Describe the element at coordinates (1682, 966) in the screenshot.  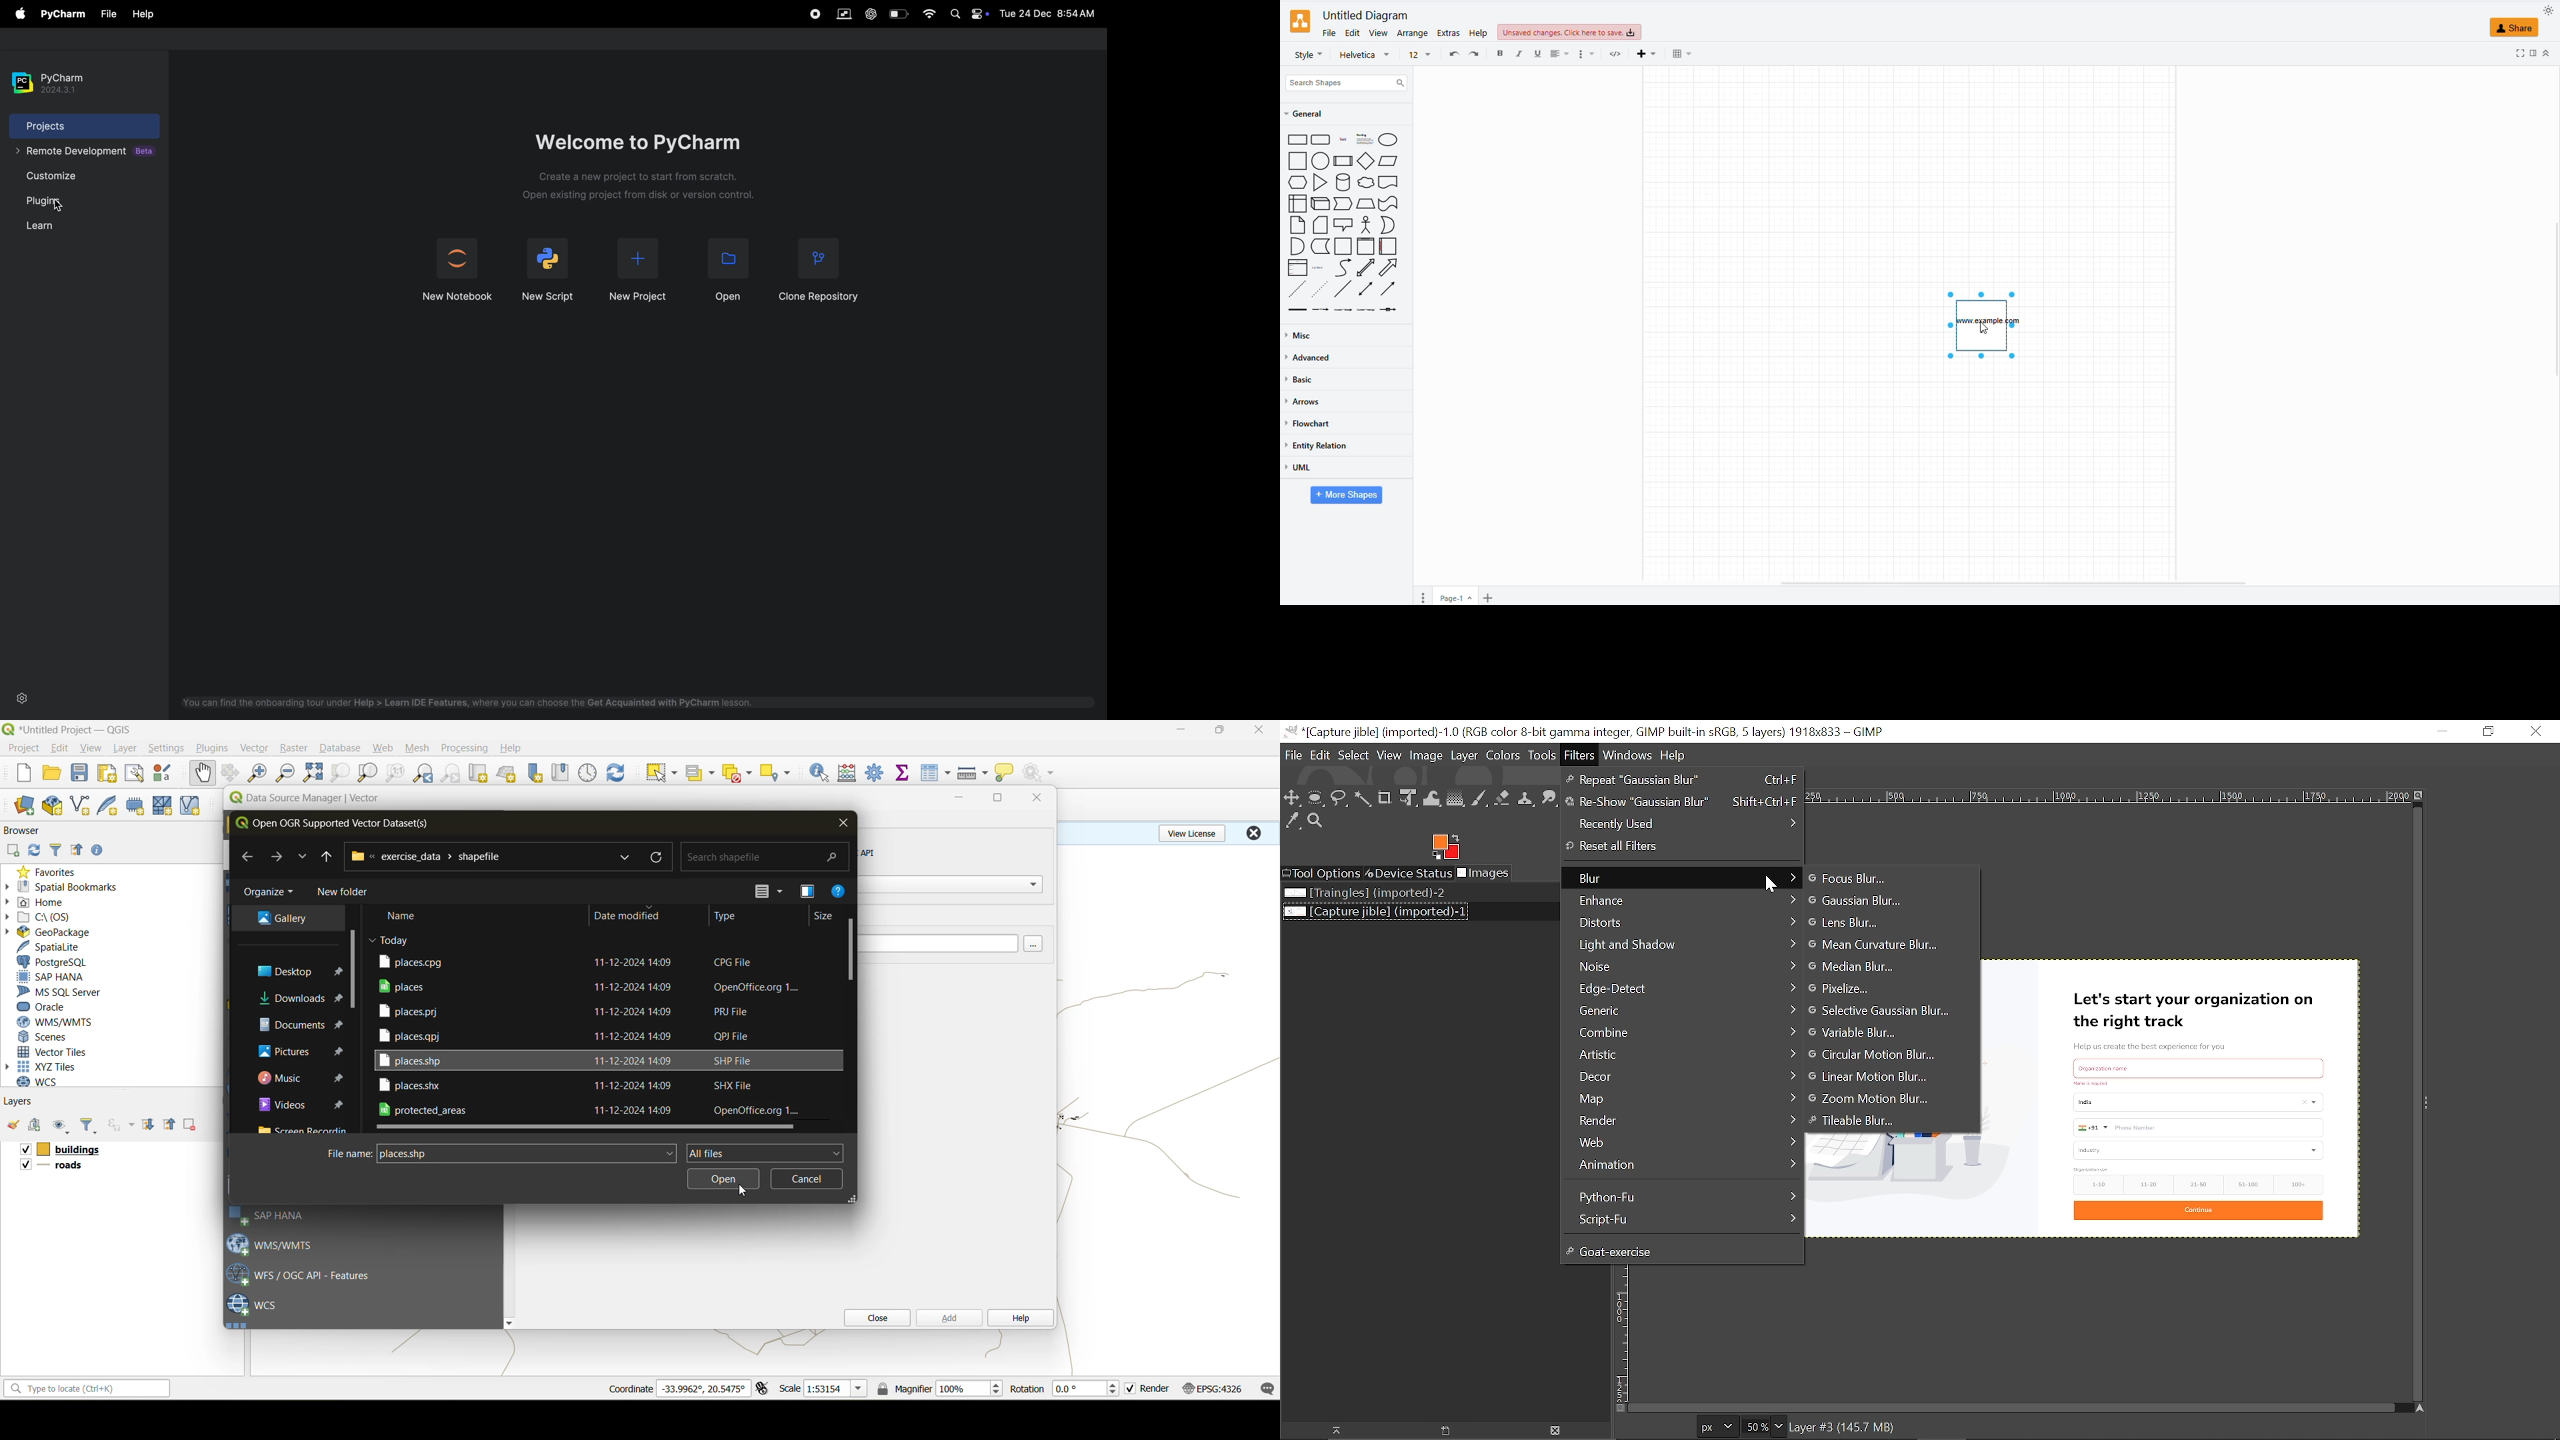
I see `Noise` at that location.